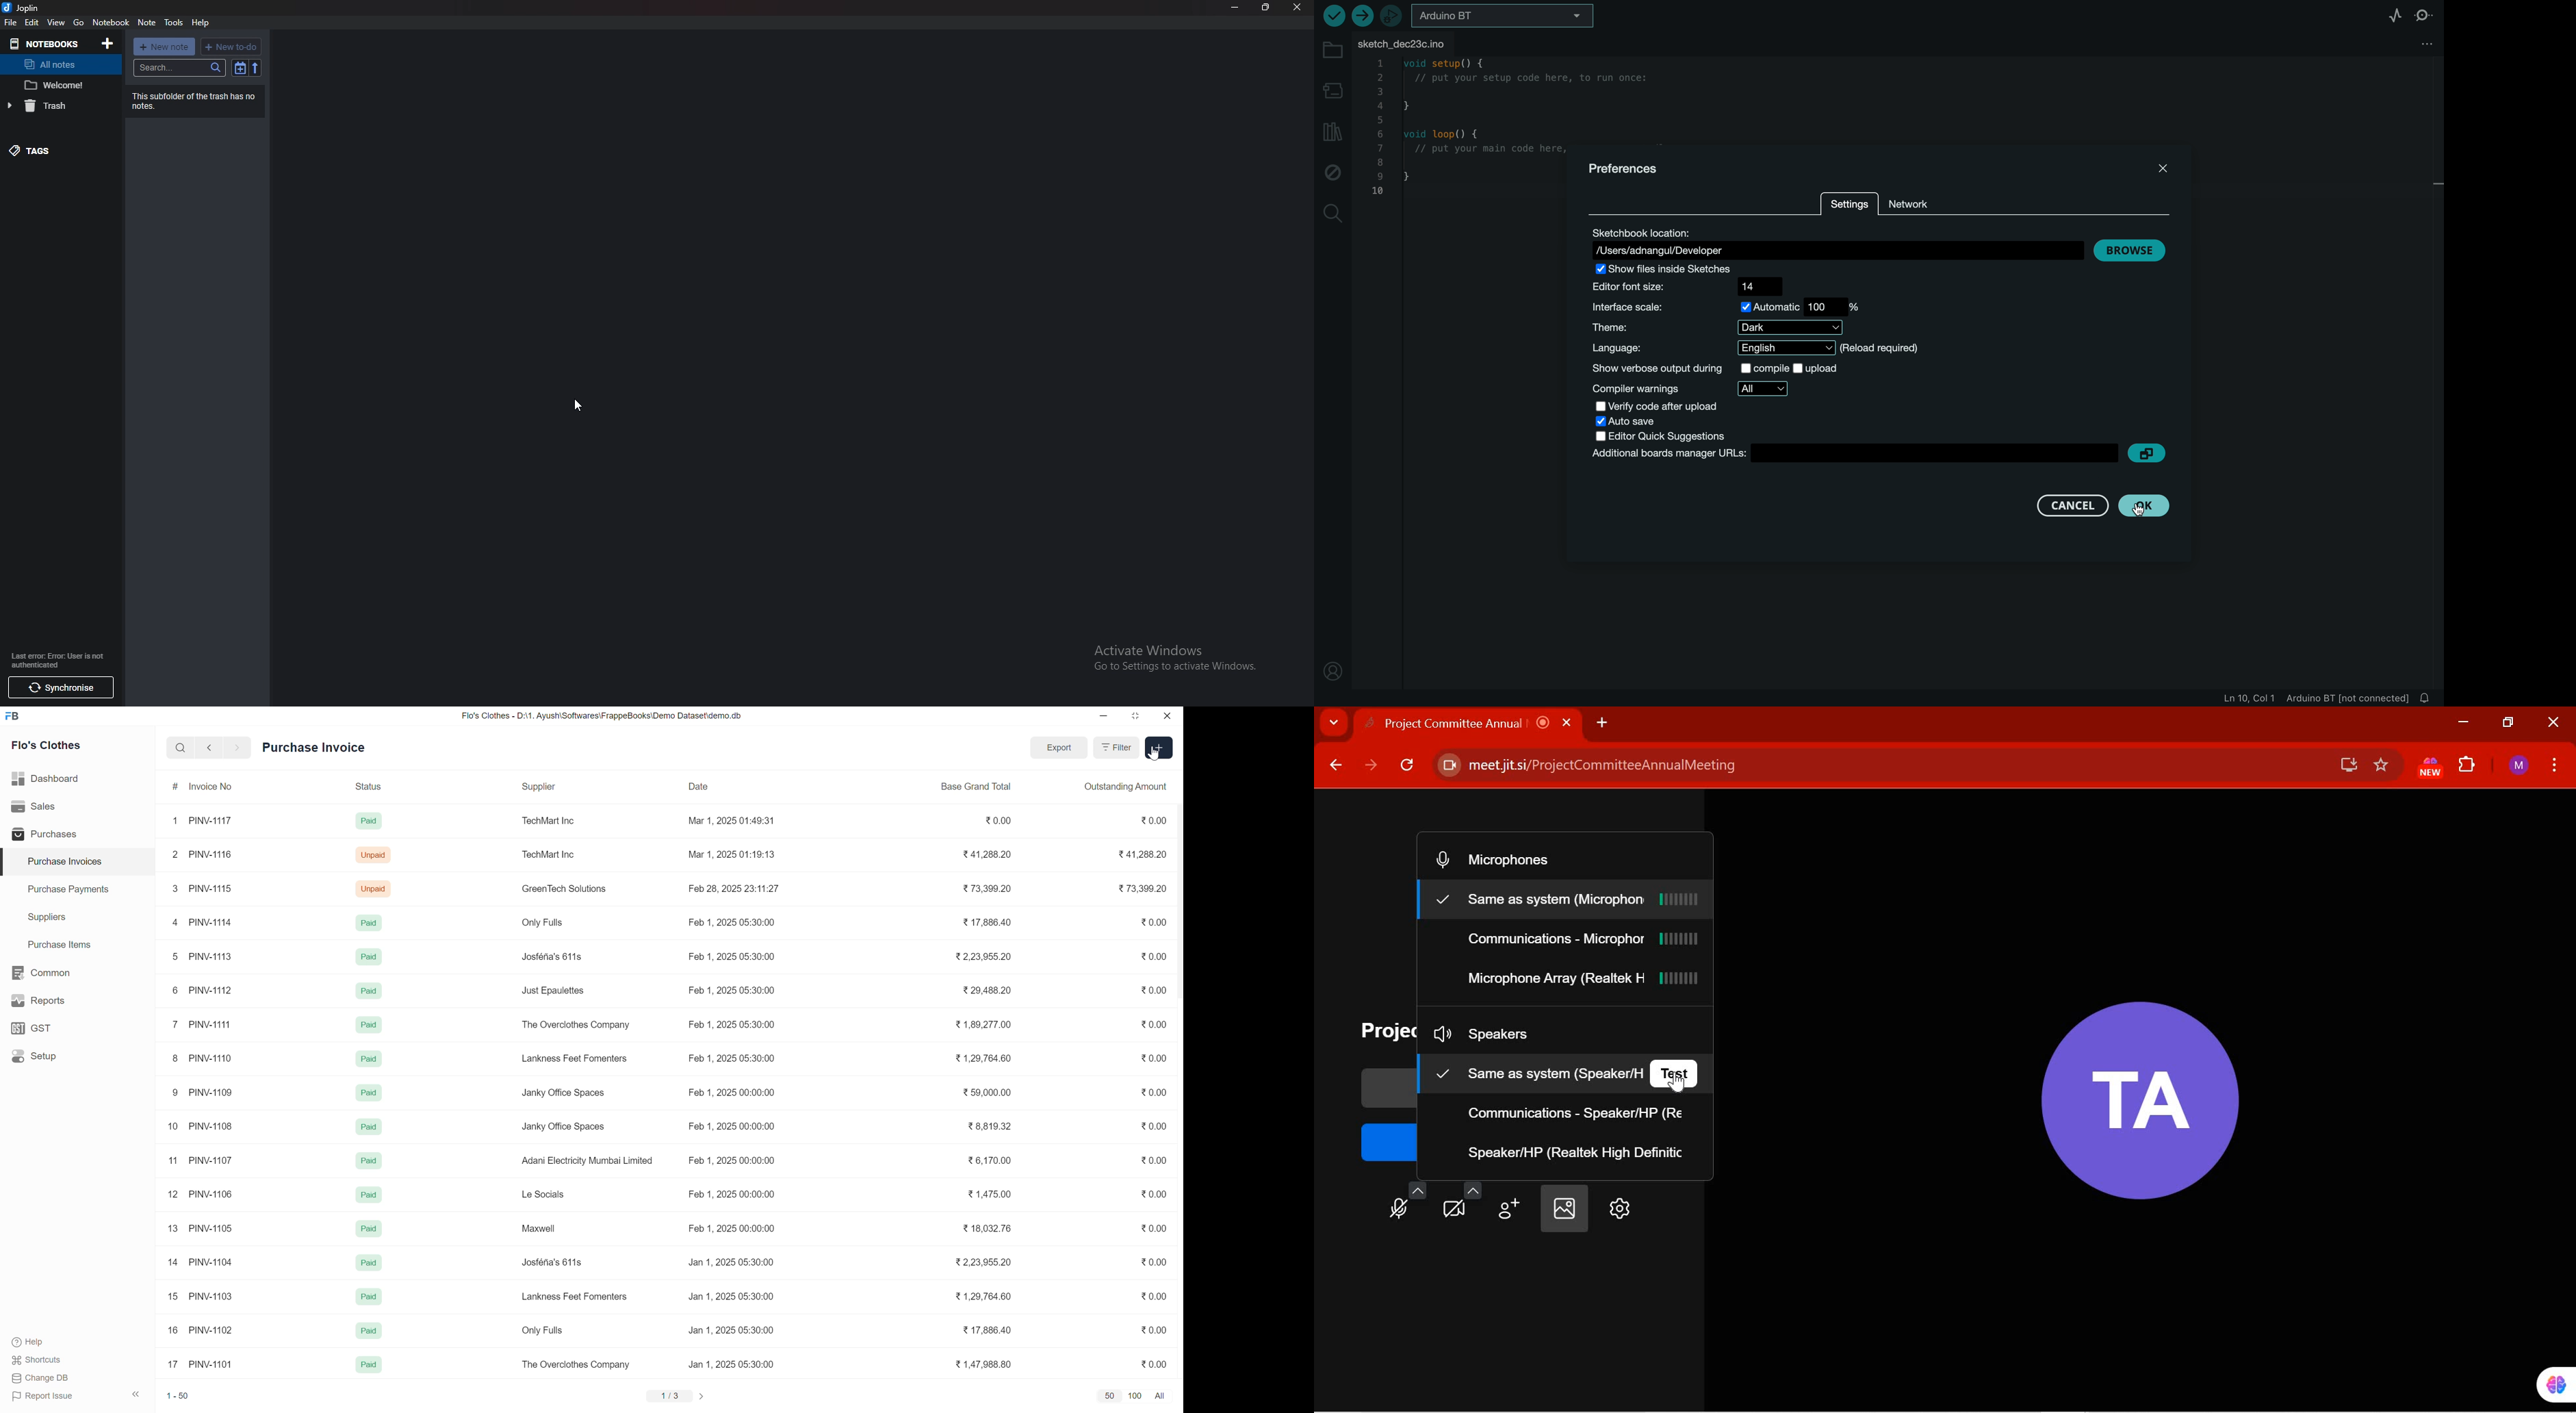  Describe the element at coordinates (731, 1228) in the screenshot. I see `Feb 1, 2025 00:00:00` at that location.